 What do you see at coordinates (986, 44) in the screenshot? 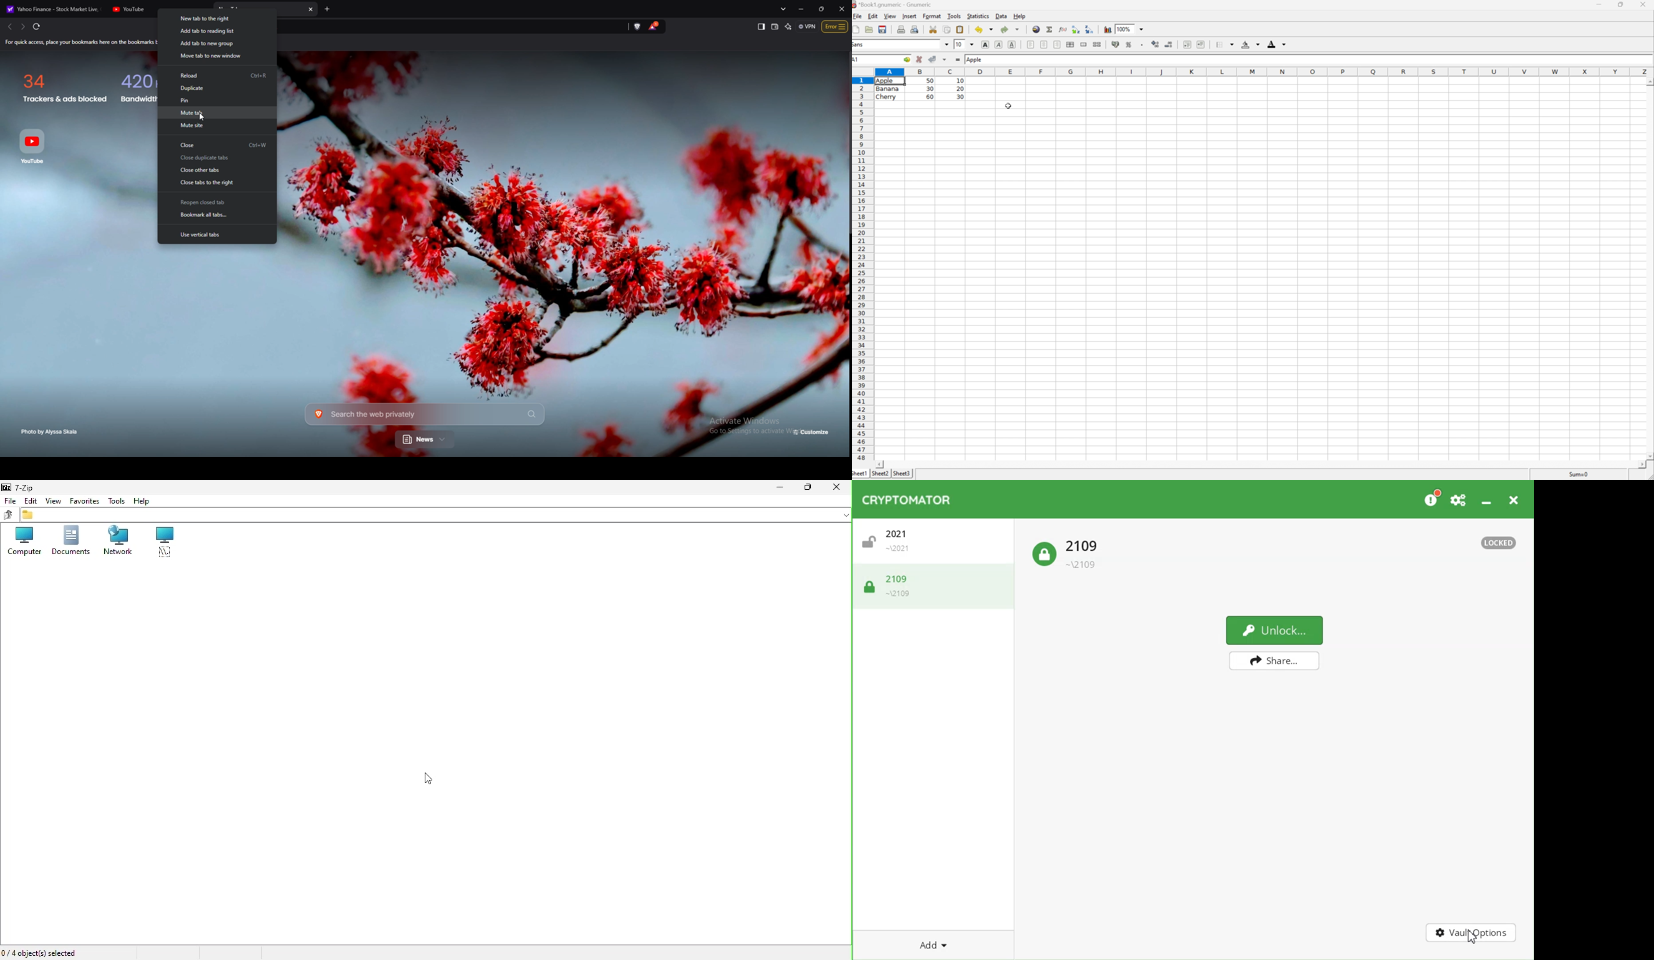
I see `bold` at bounding box center [986, 44].